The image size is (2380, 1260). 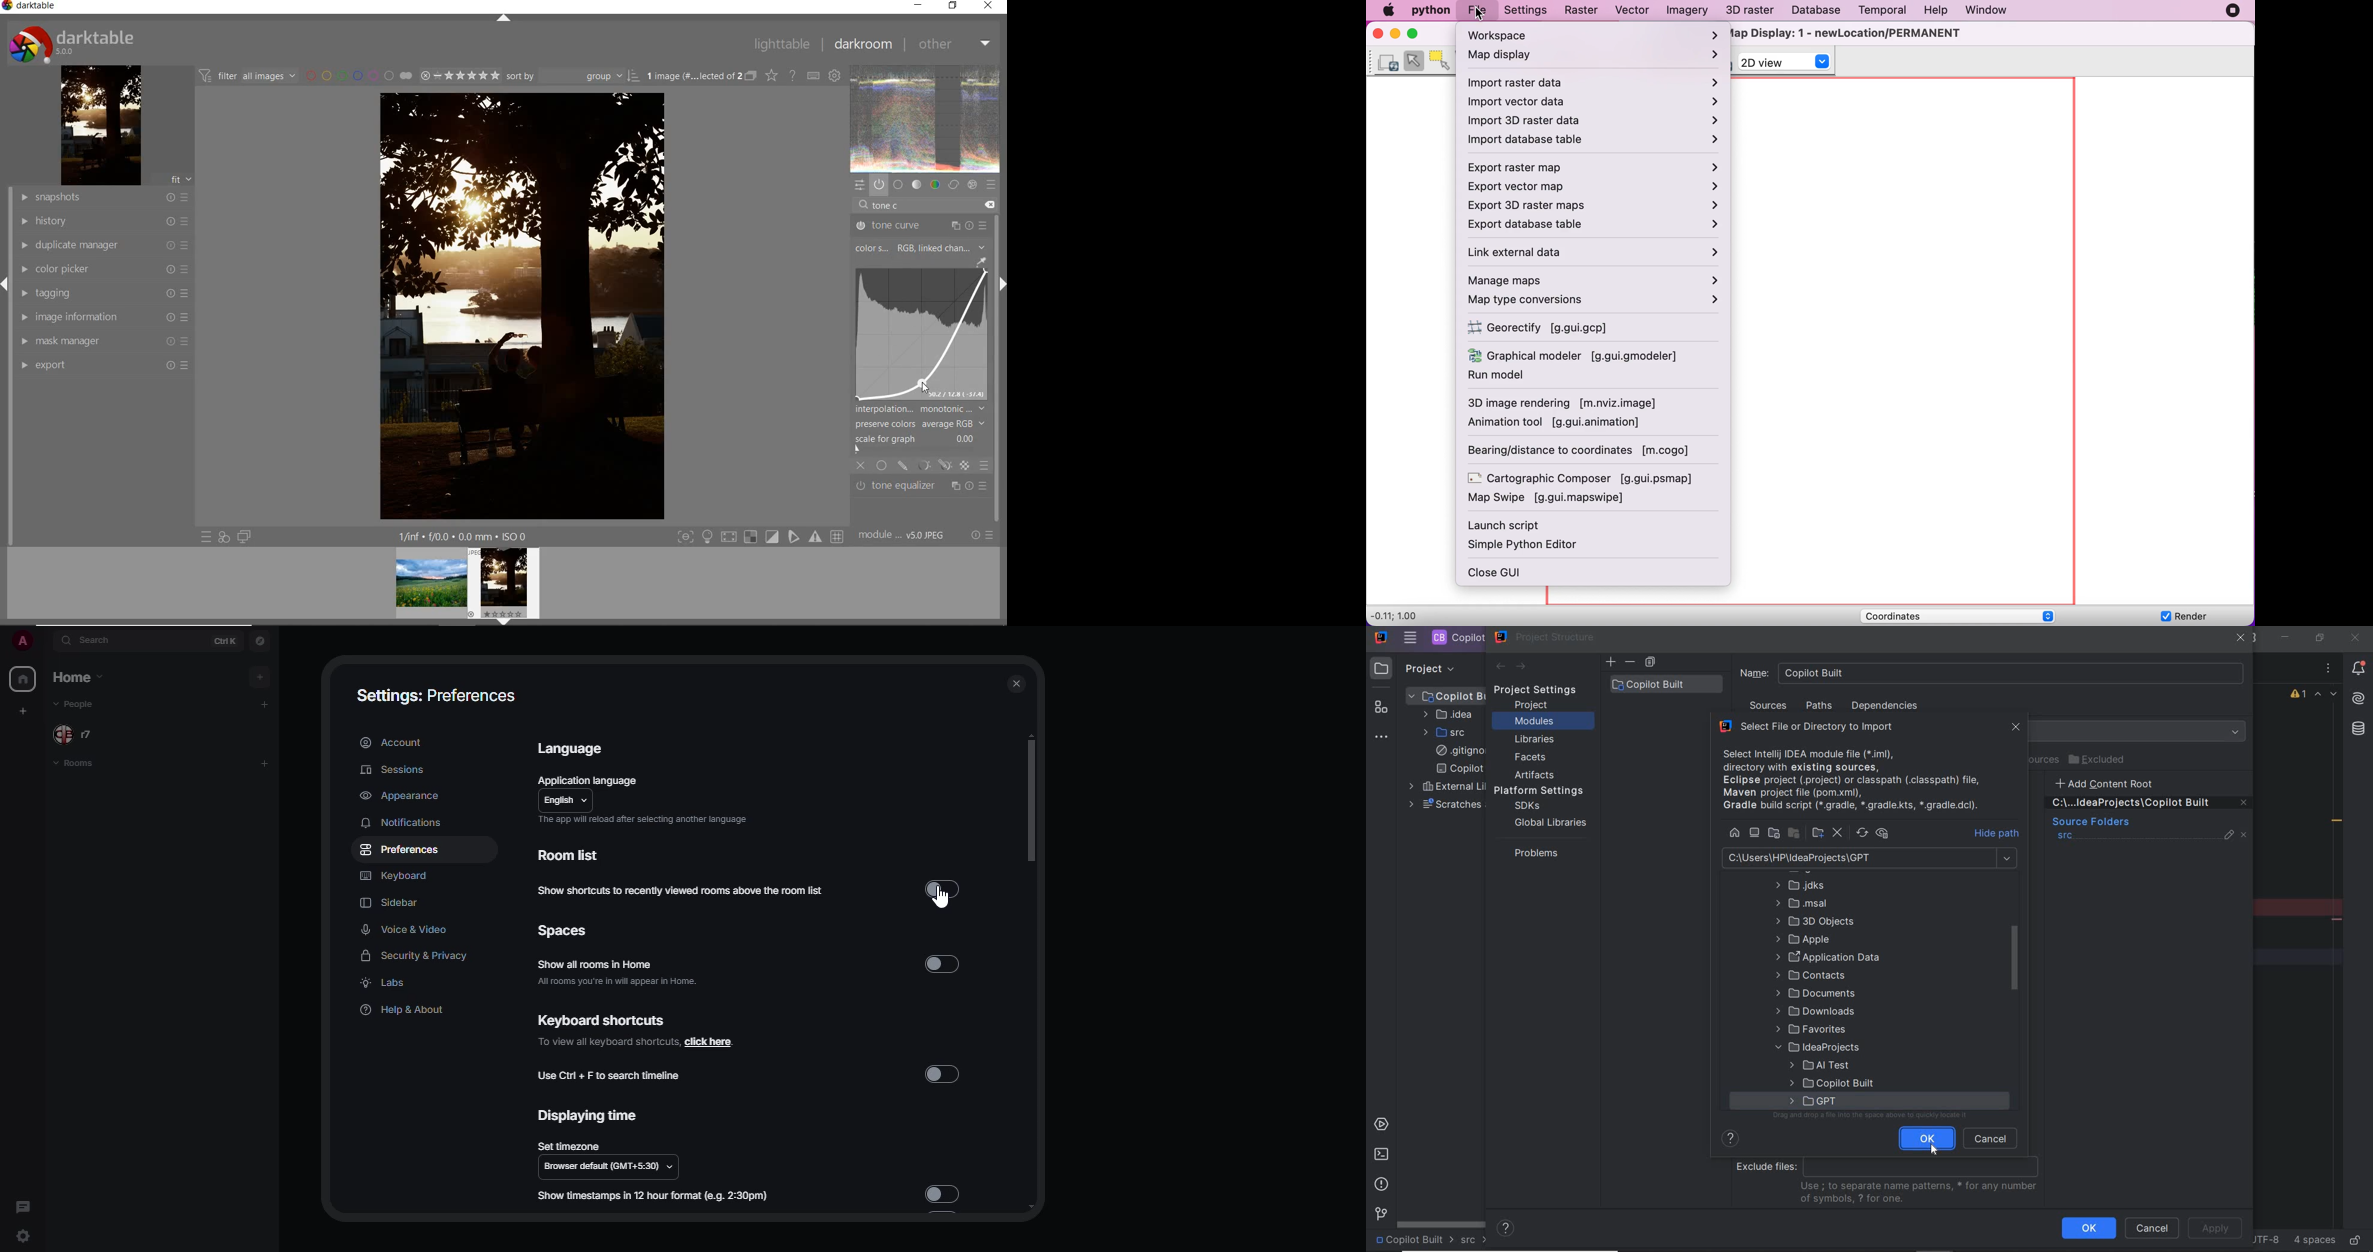 What do you see at coordinates (2215, 1229) in the screenshot?
I see `apply` at bounding box center [2215, 1229].